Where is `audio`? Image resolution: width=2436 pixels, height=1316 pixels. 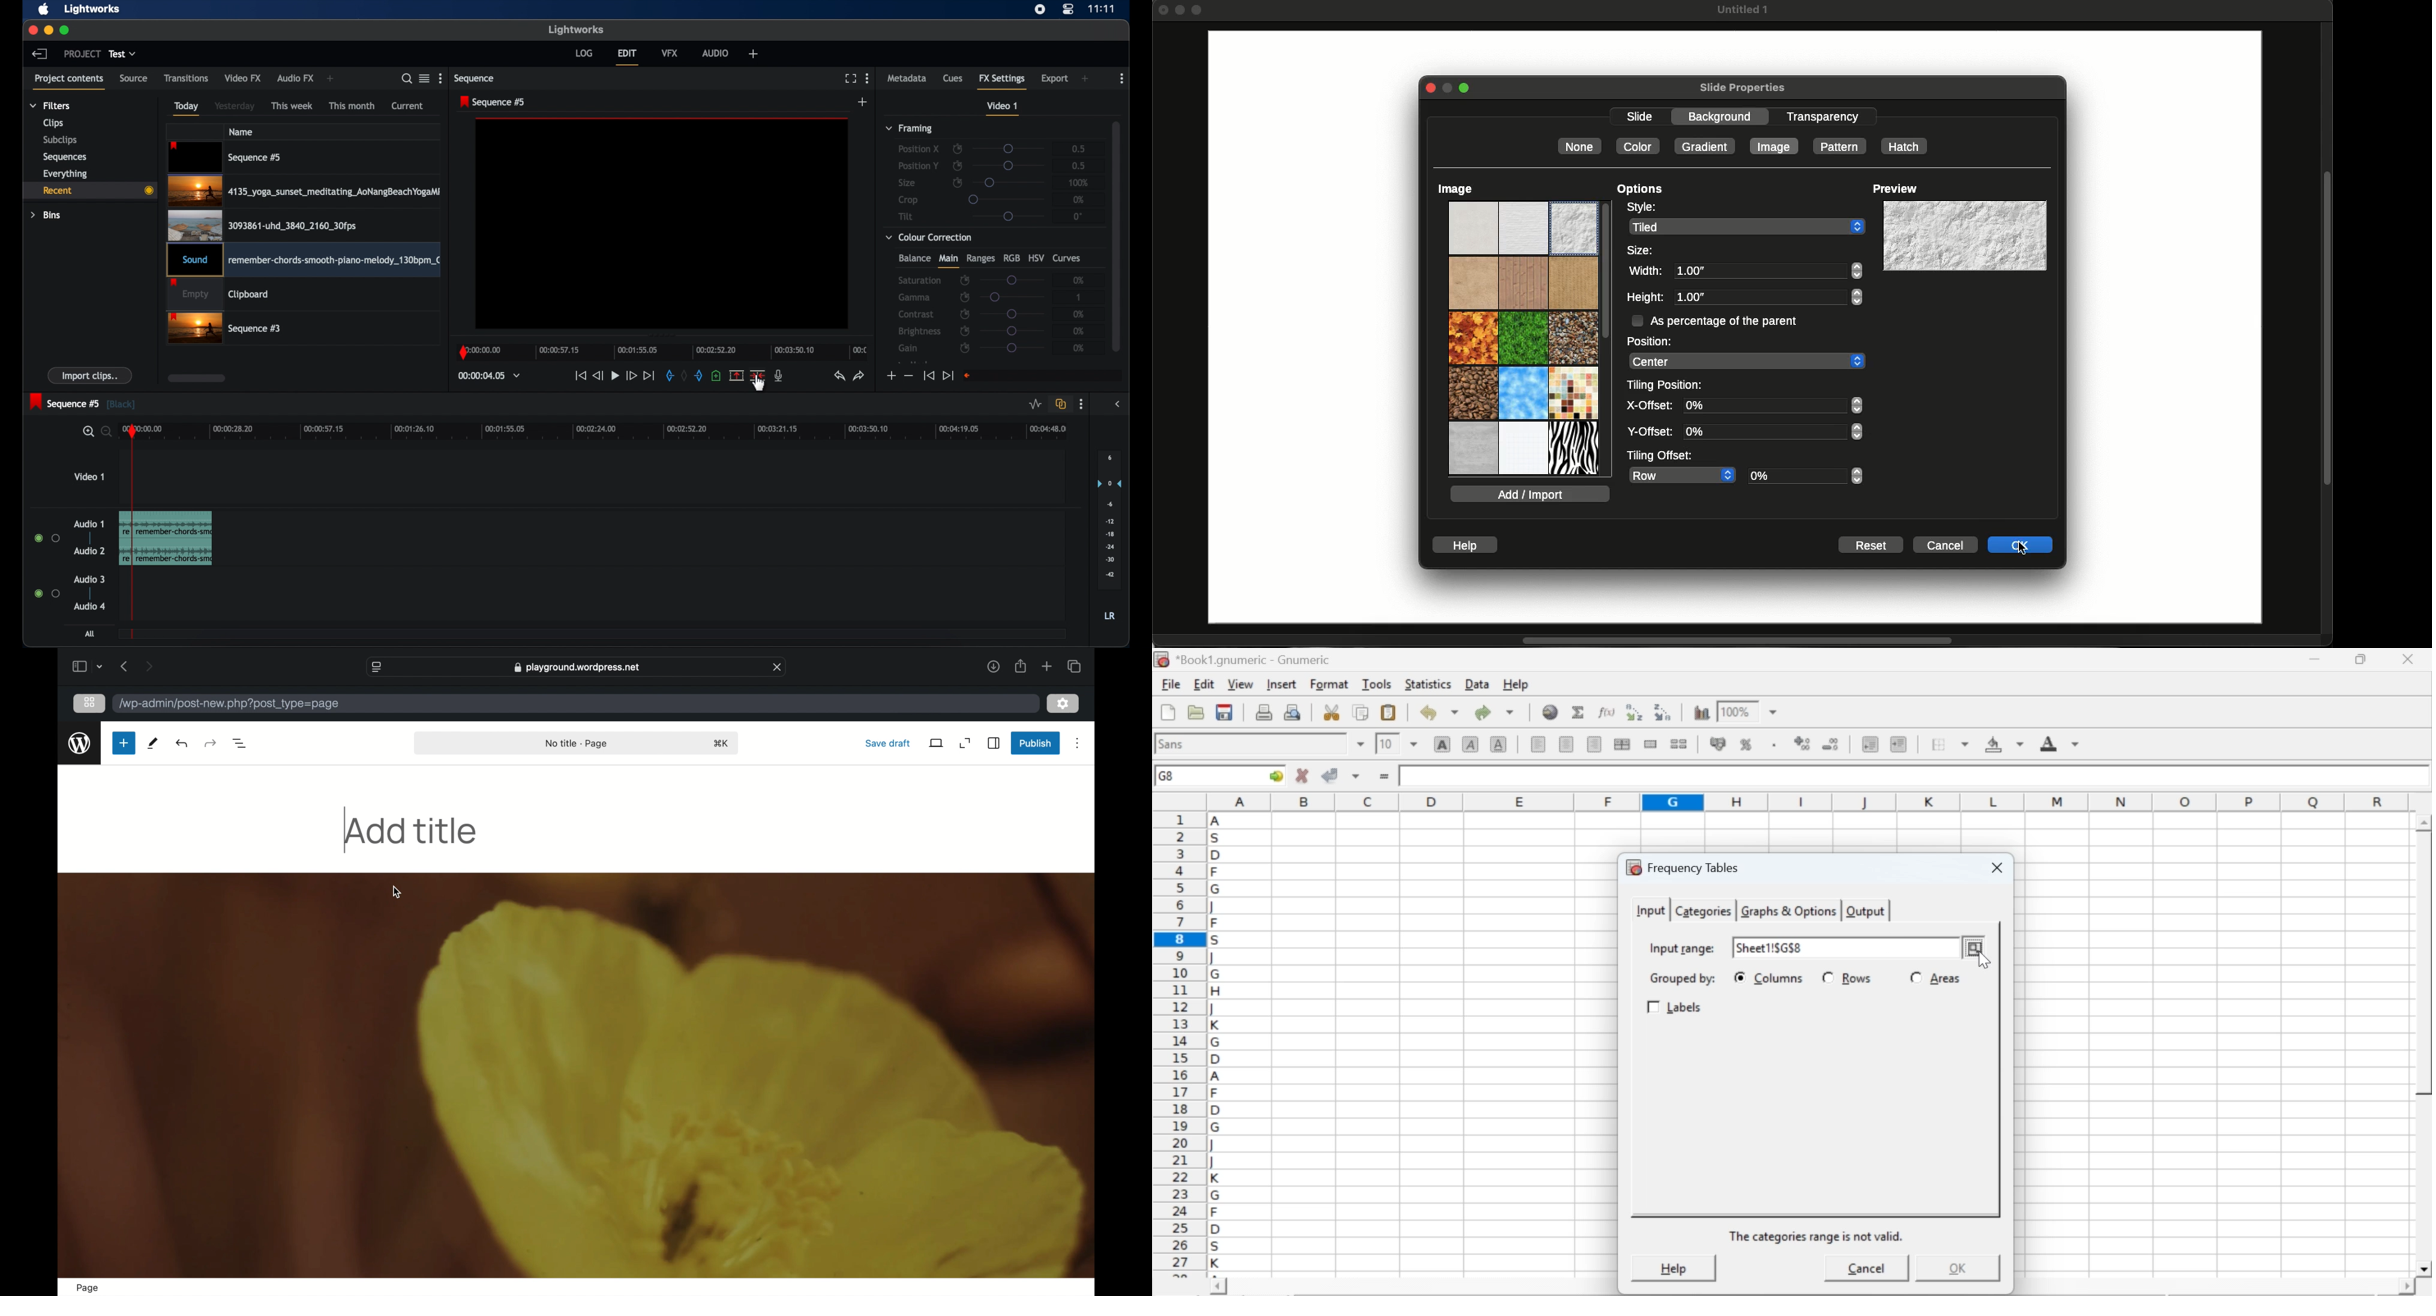 audio is located at coordinates (89, 606).